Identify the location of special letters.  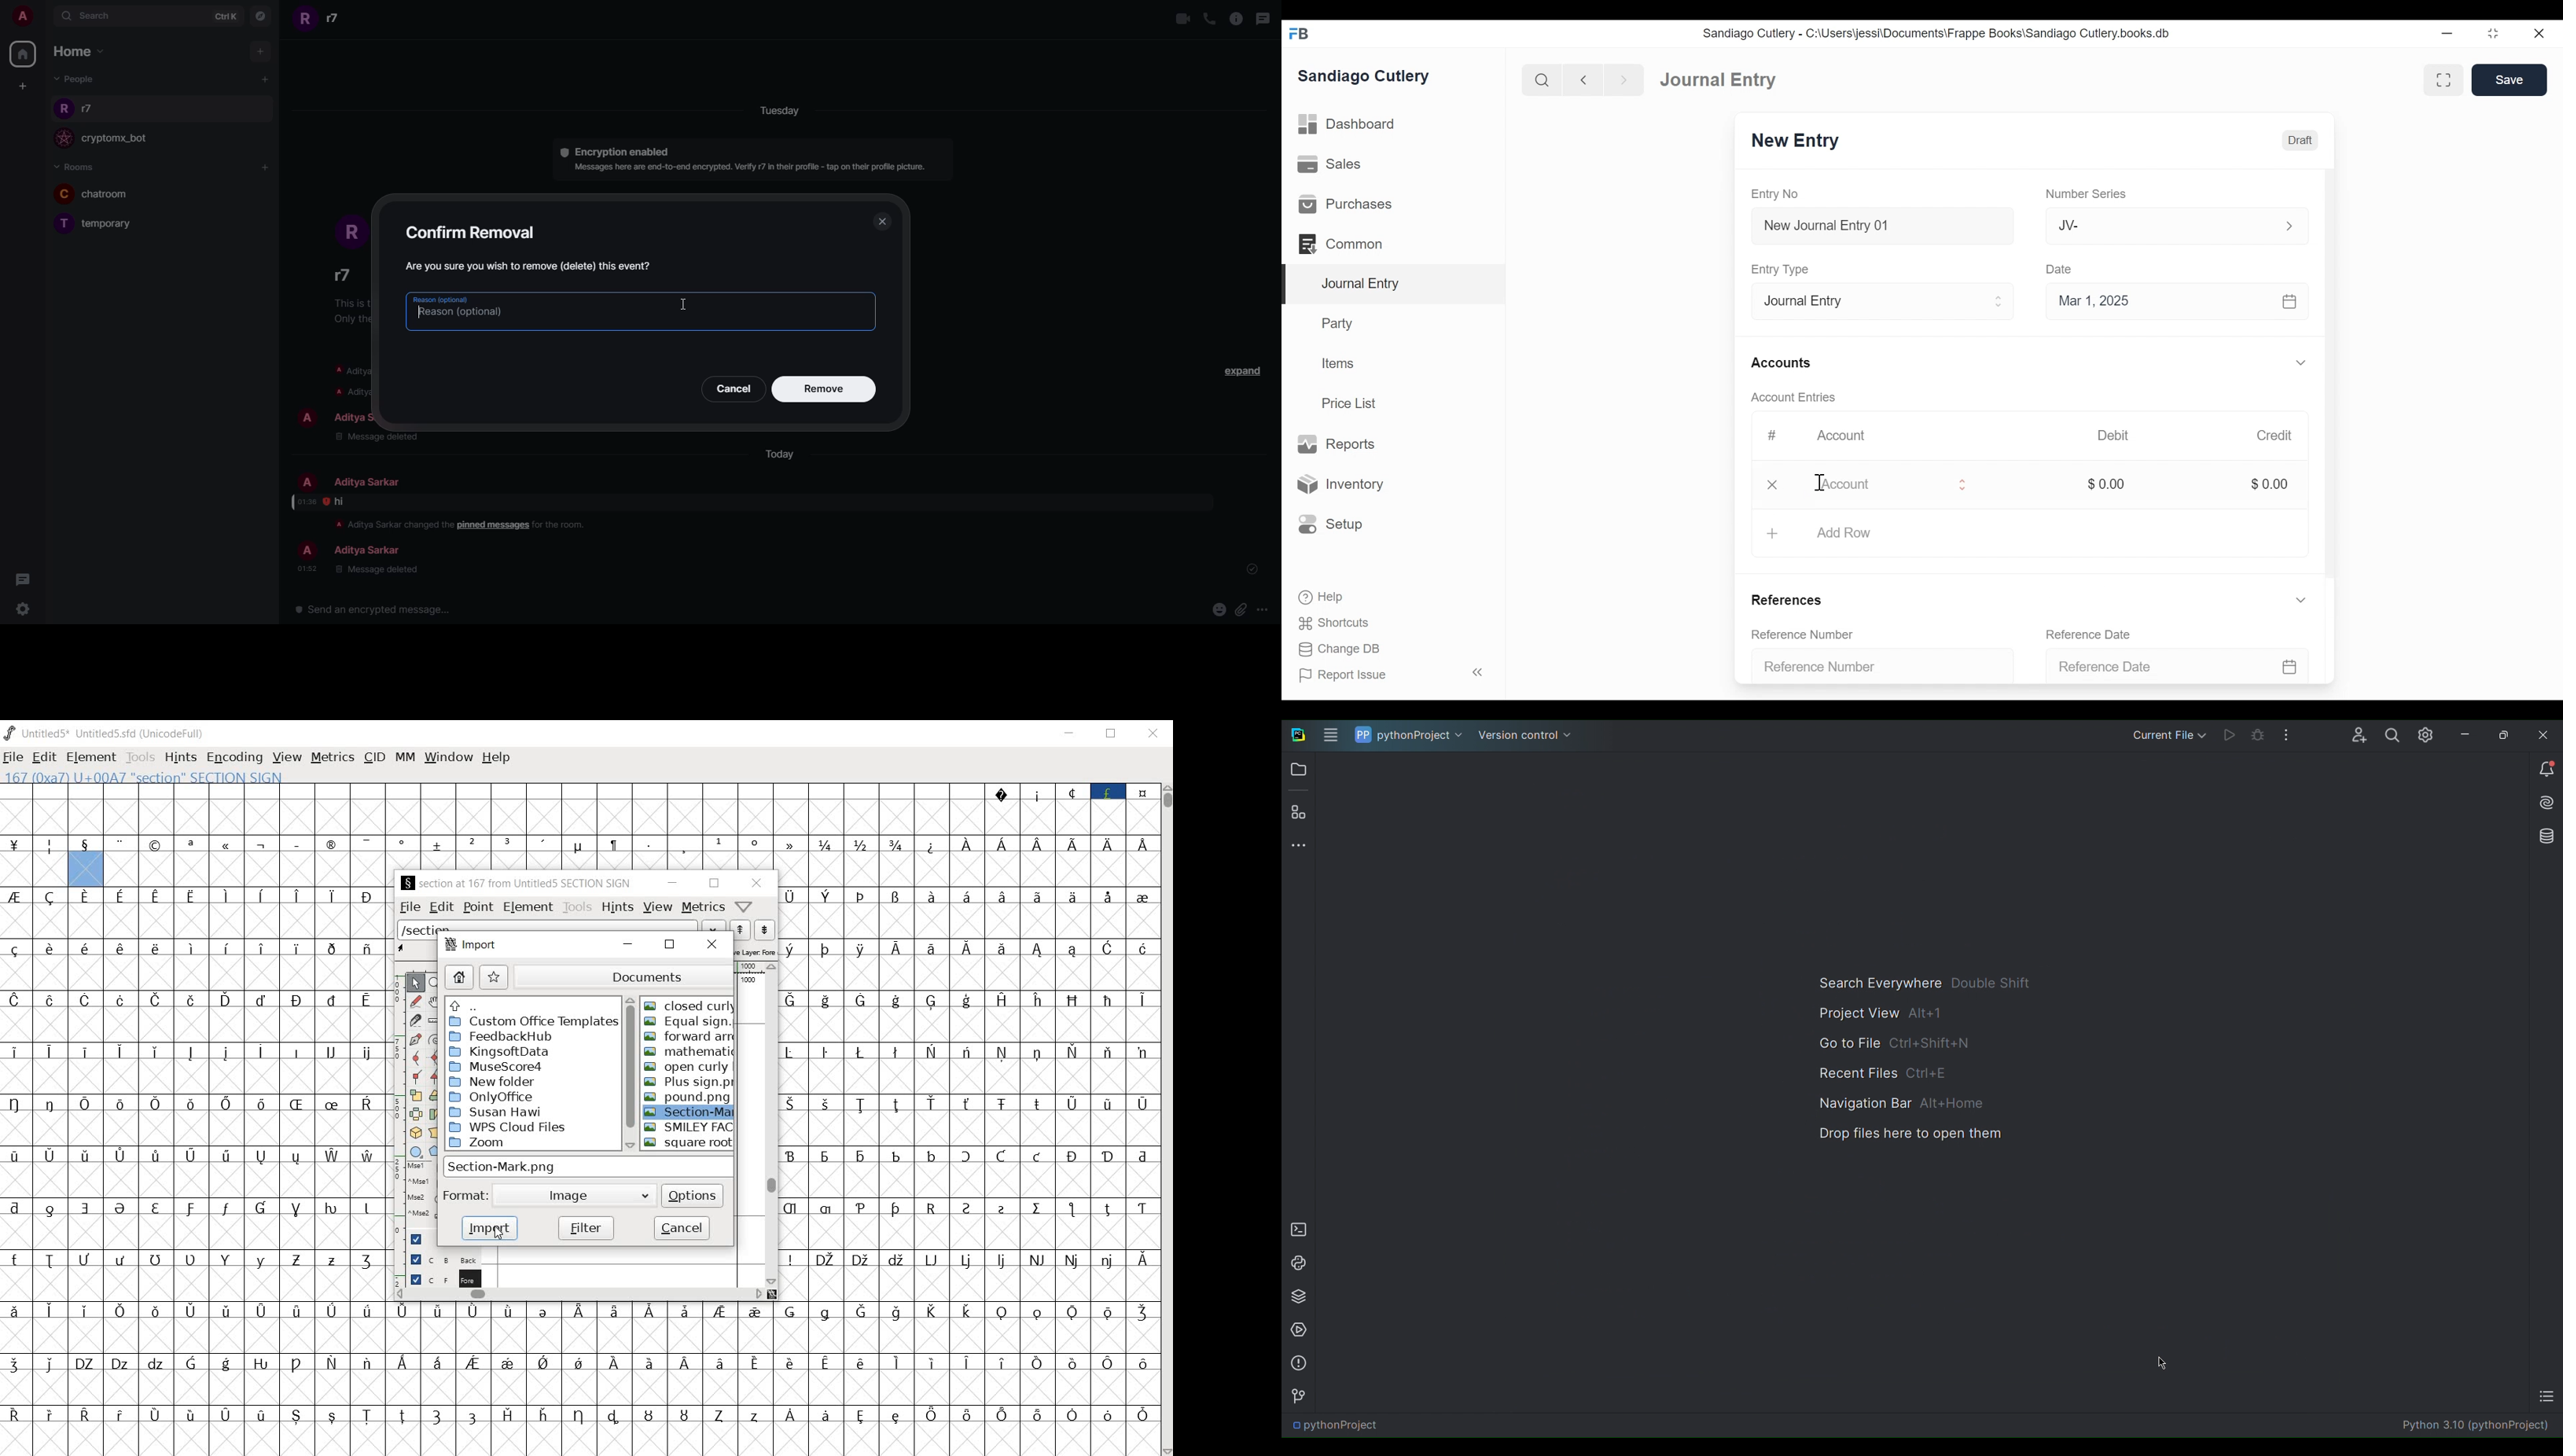
(197, 1260).